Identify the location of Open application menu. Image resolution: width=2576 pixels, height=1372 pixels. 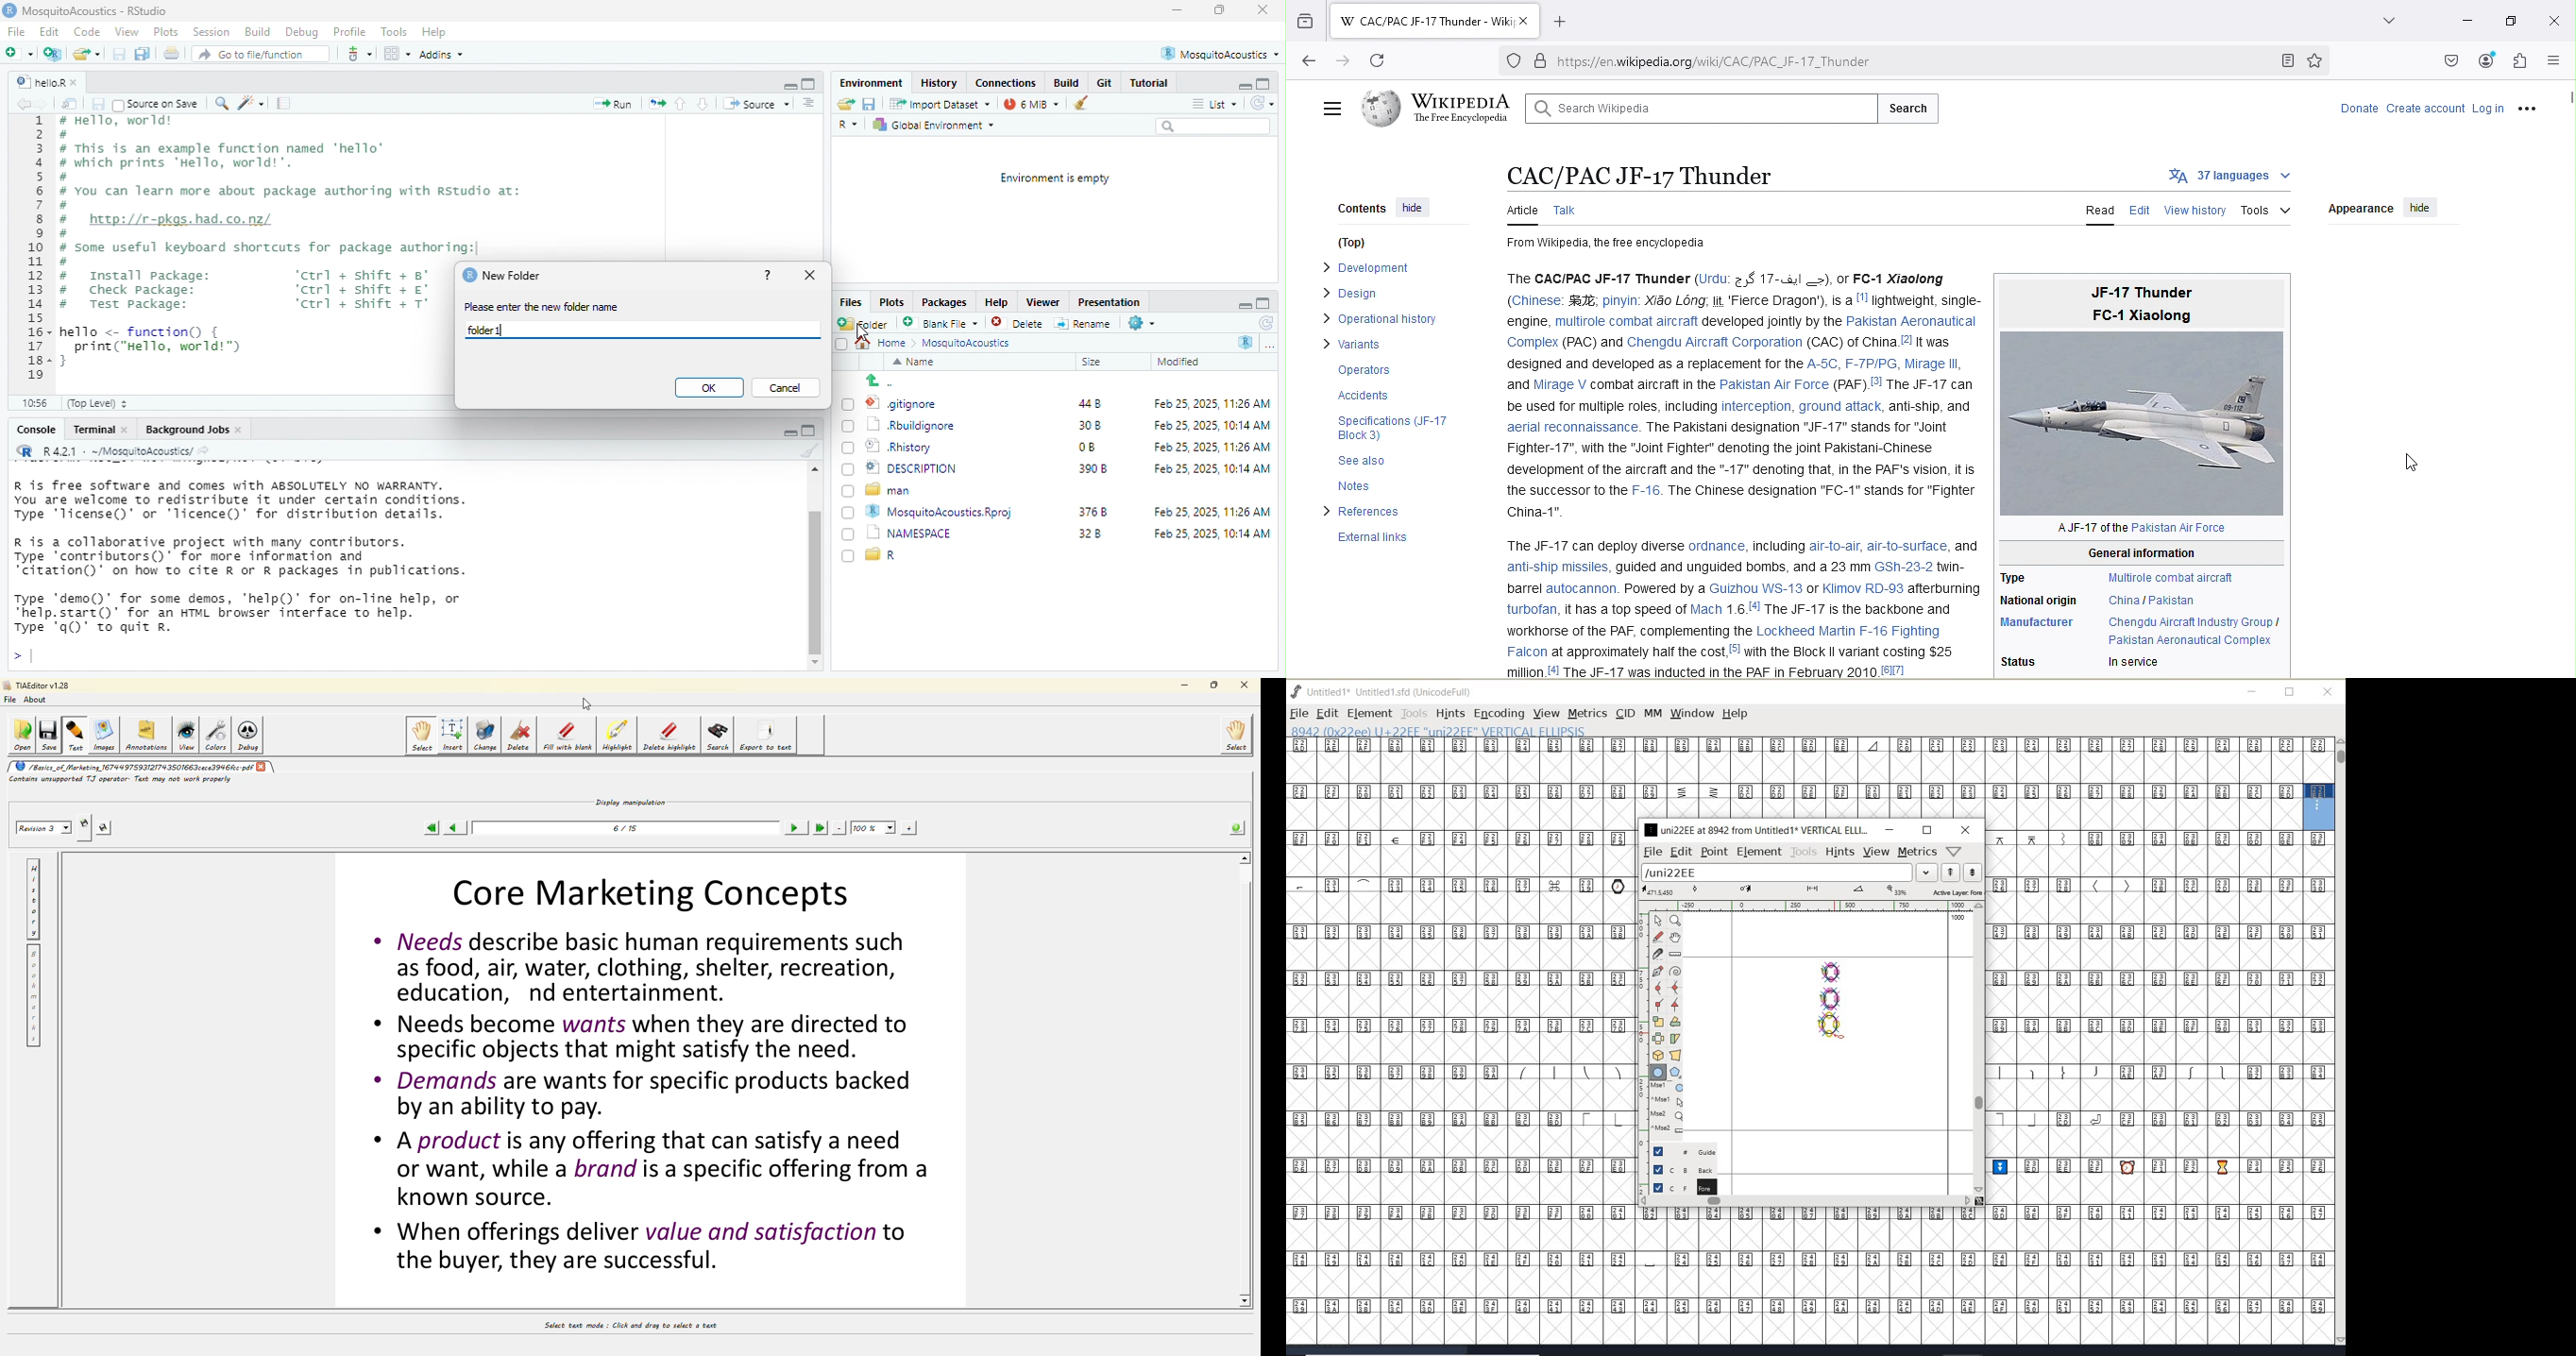
(2551, 59).